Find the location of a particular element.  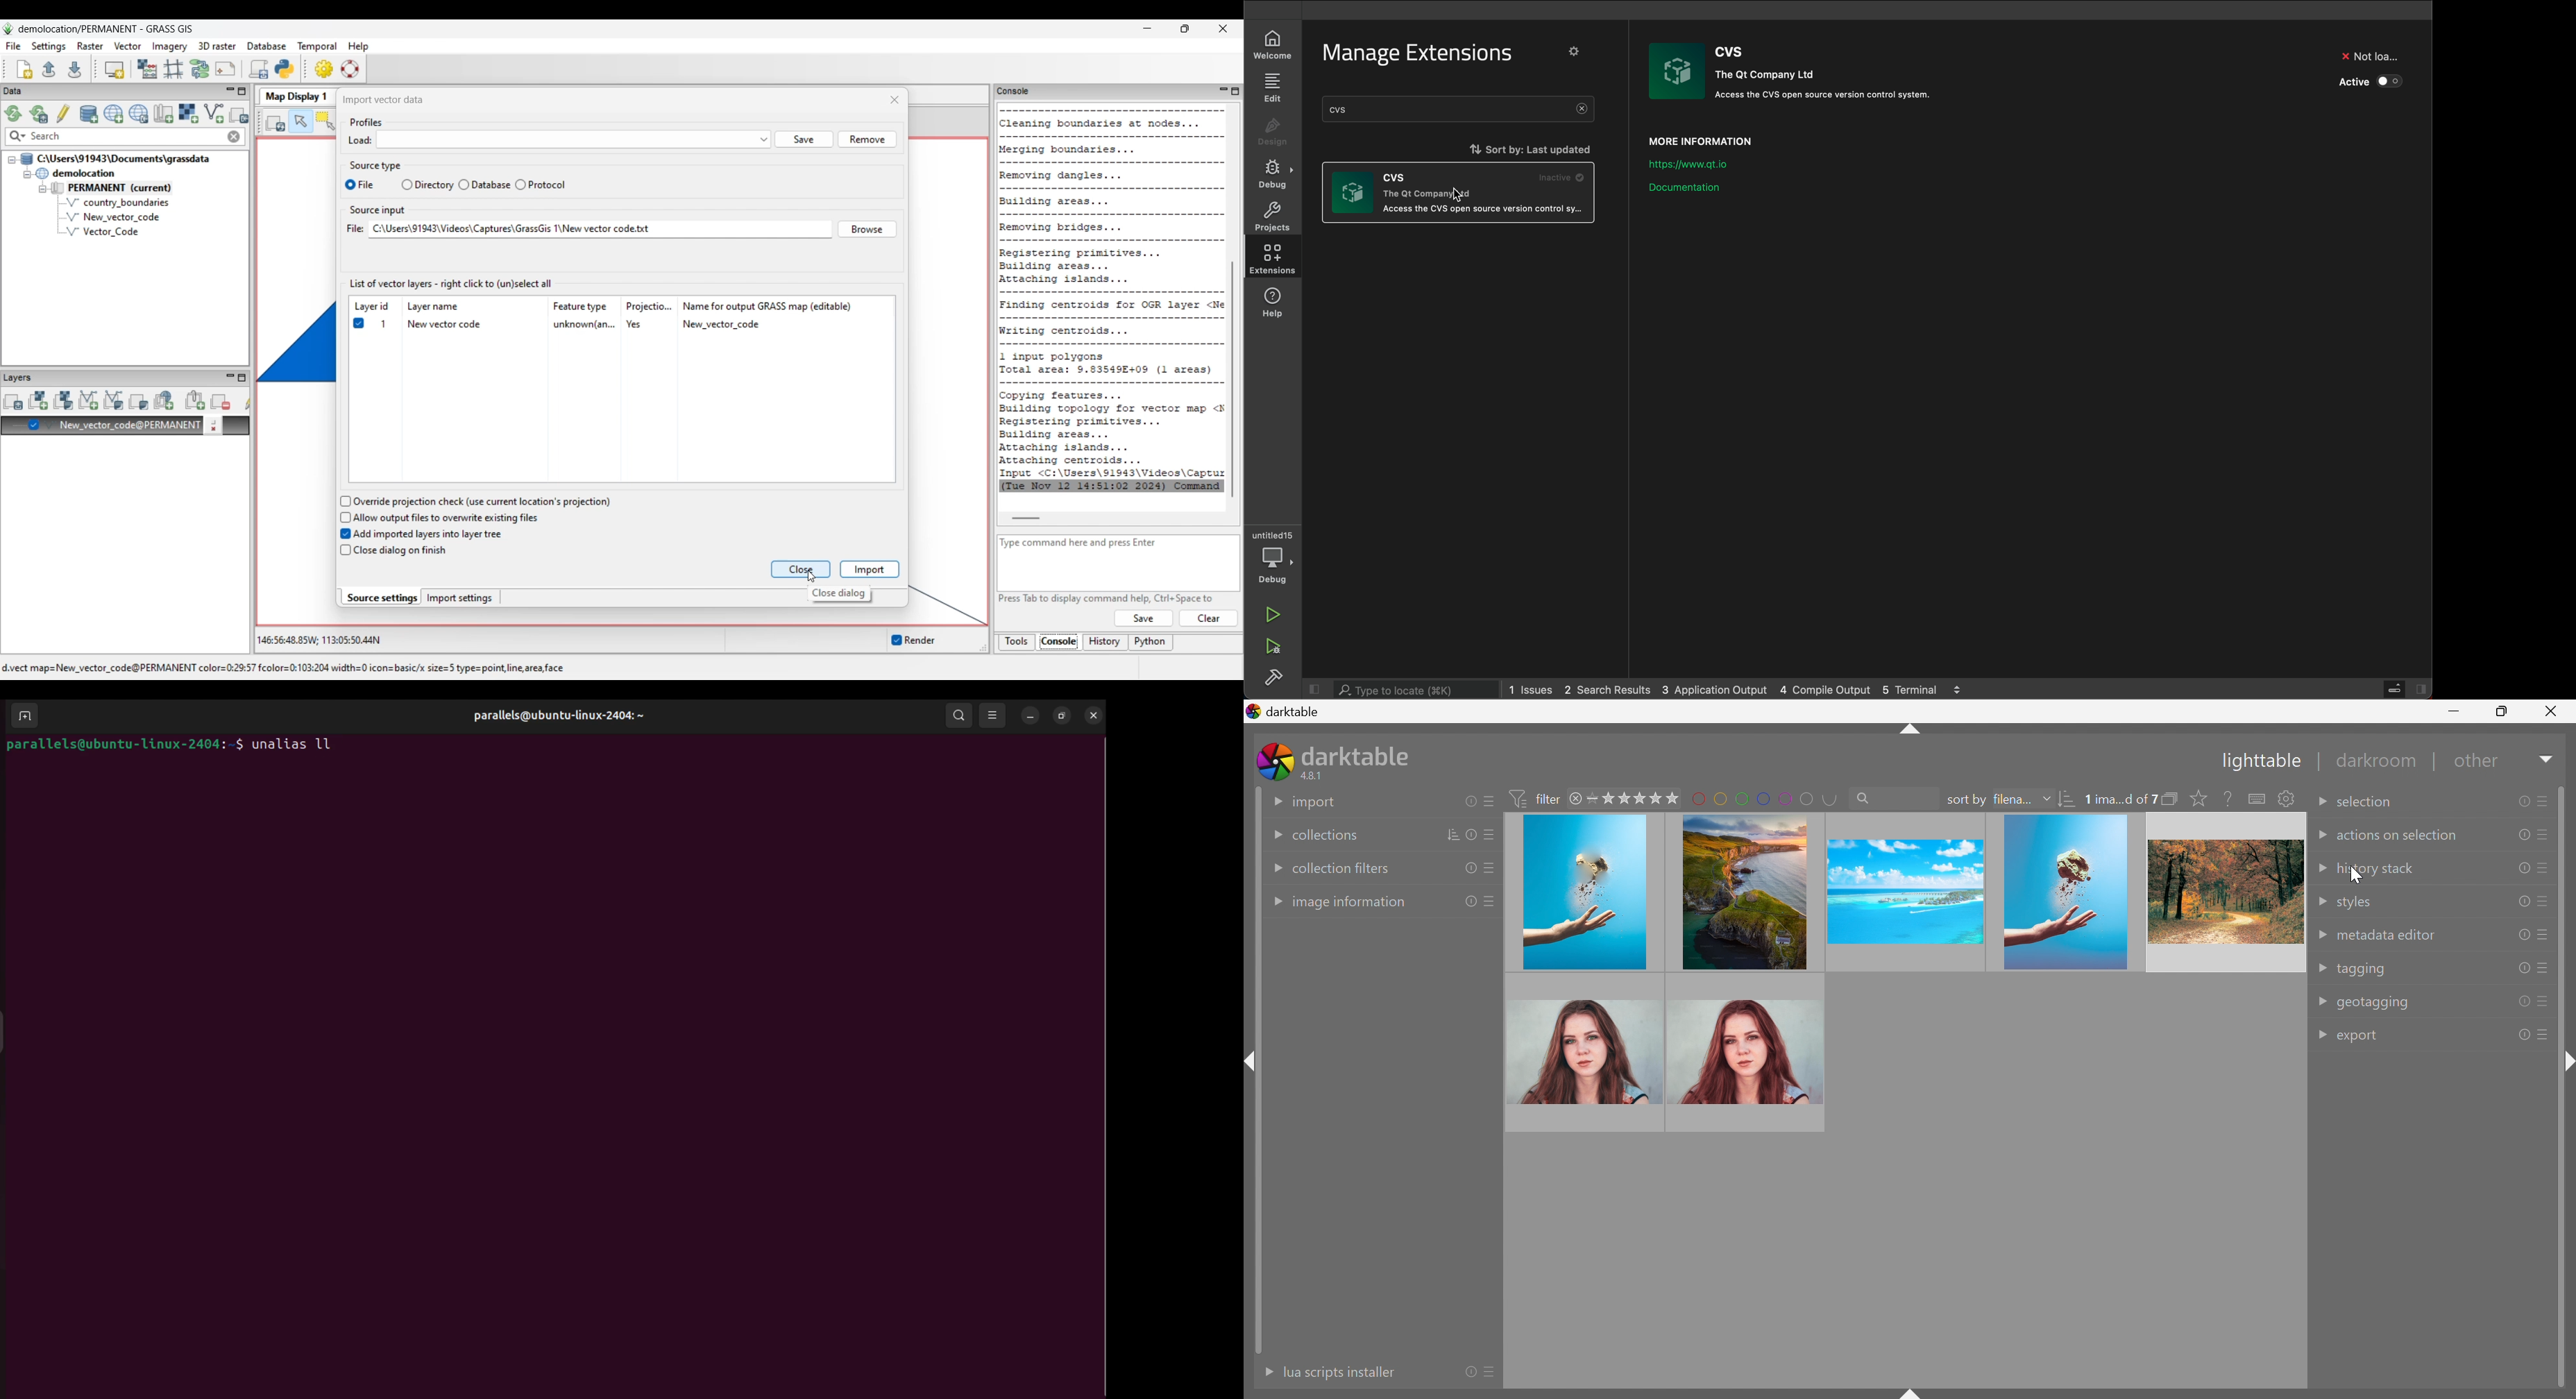

reset is located at coordinates (2523, 900).